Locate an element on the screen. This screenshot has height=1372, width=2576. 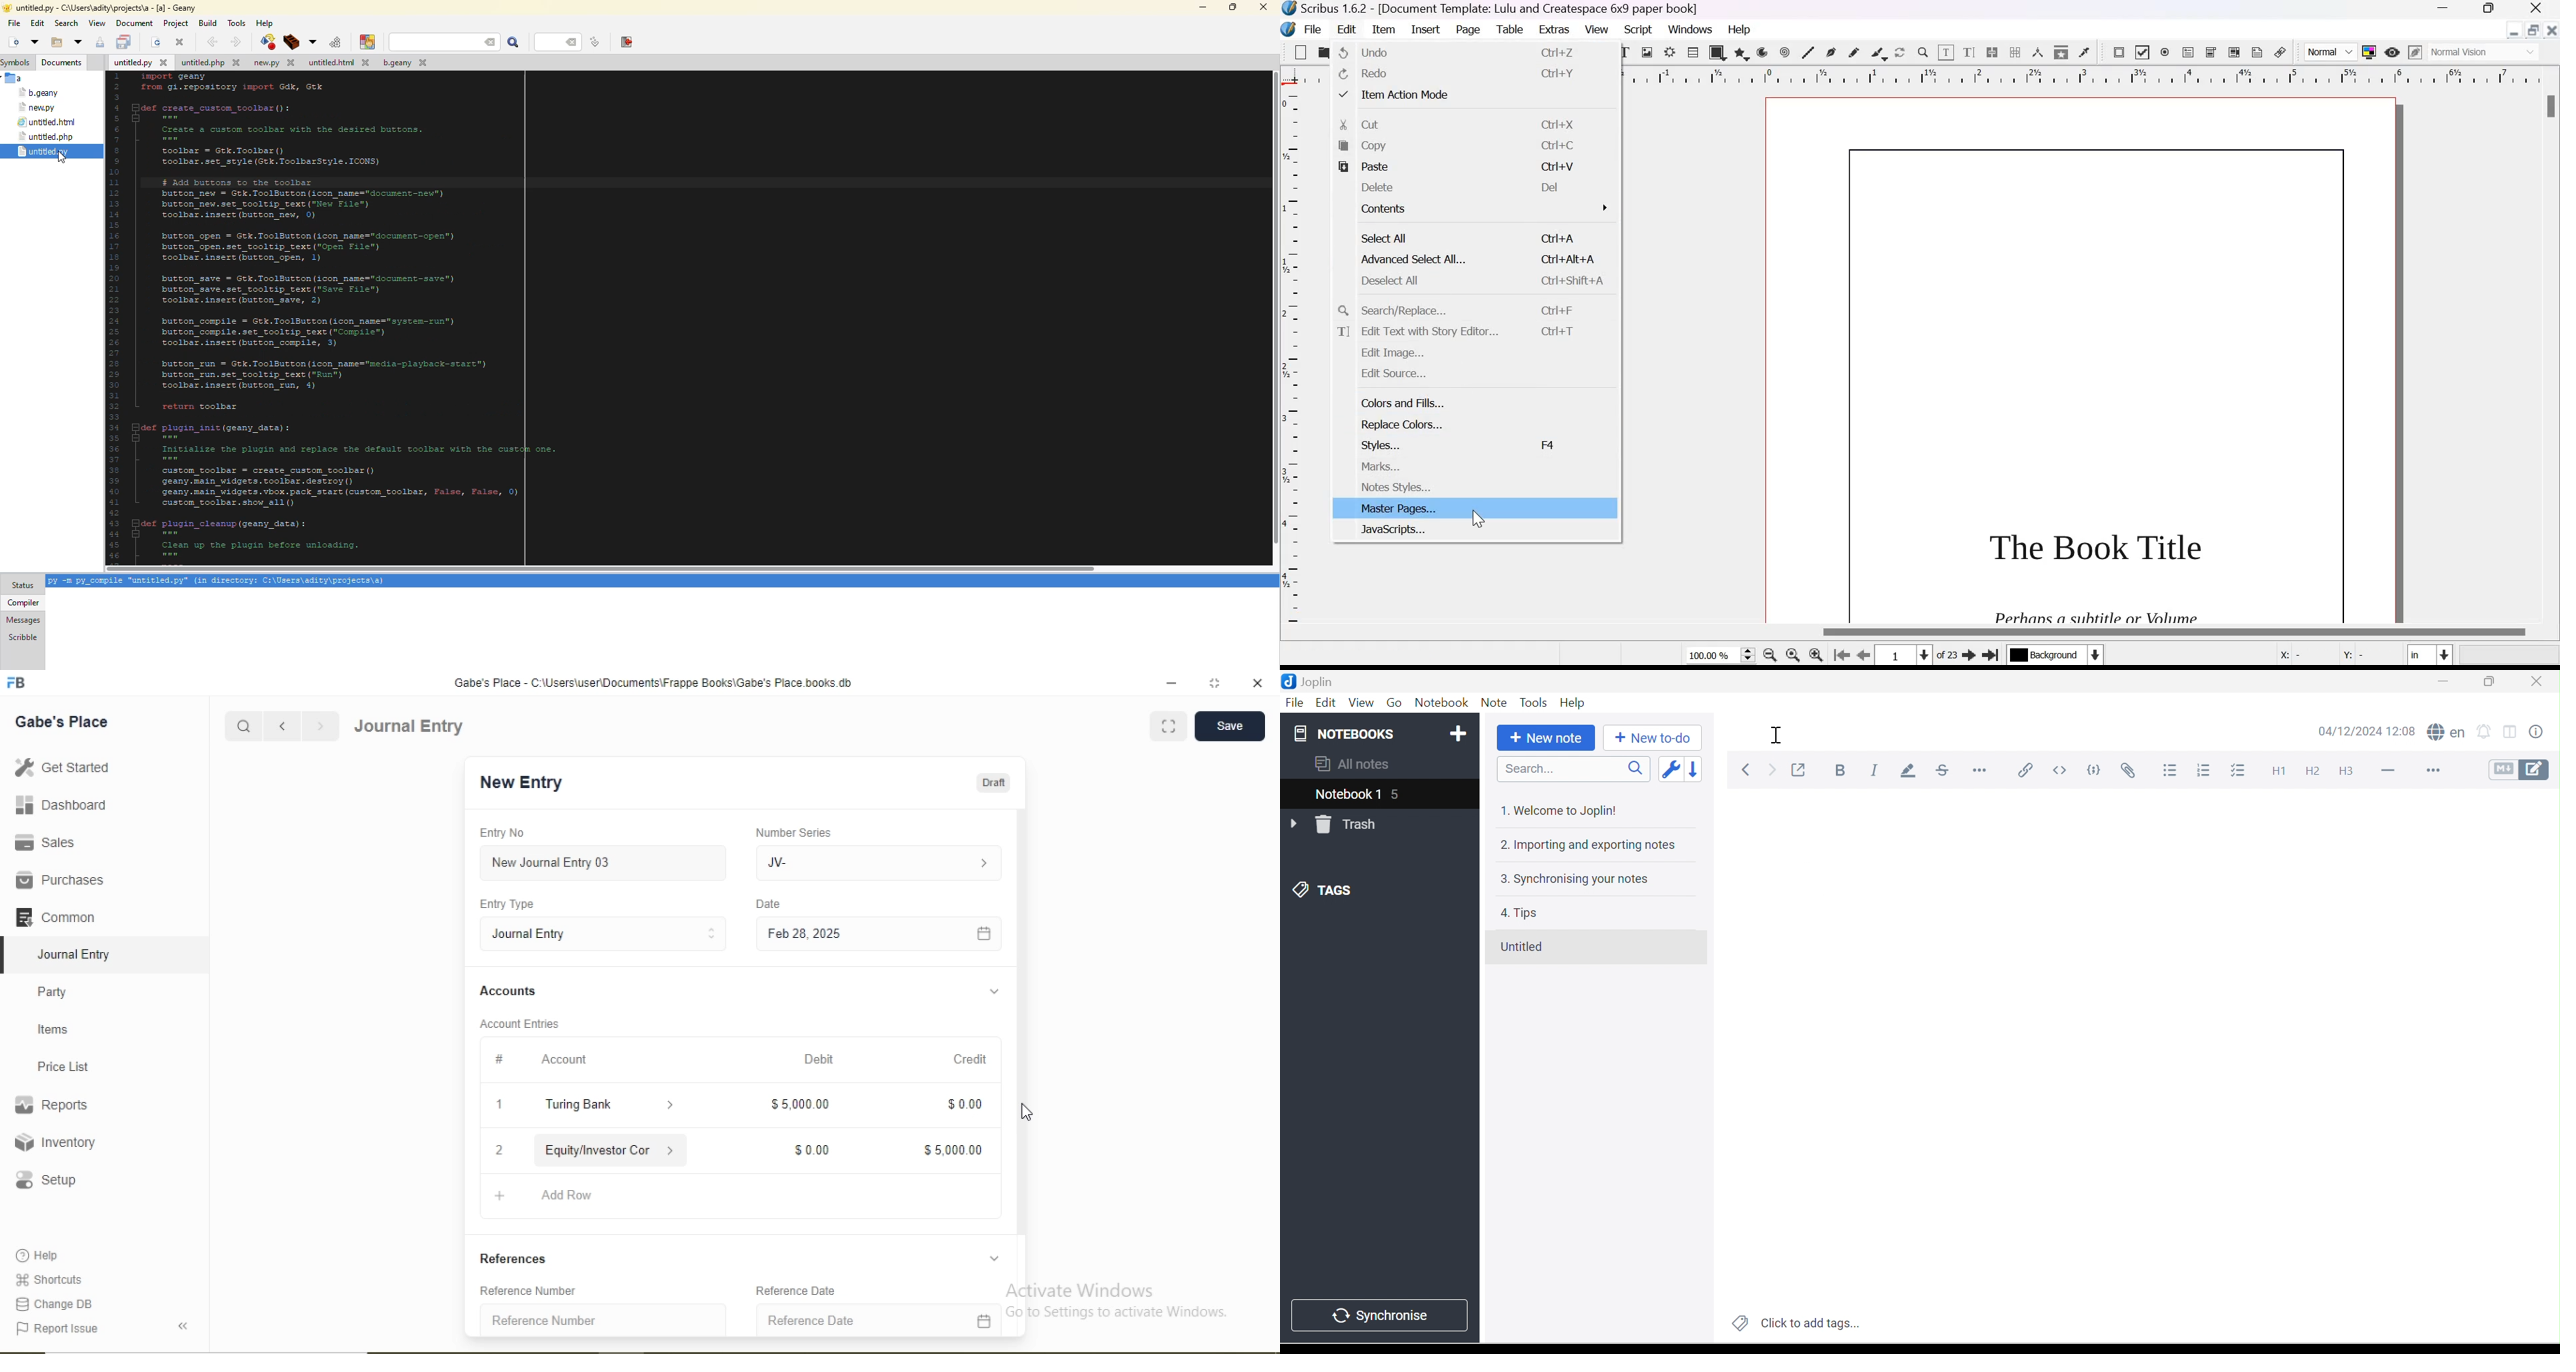
Add is located at coordinates (500, 1196).